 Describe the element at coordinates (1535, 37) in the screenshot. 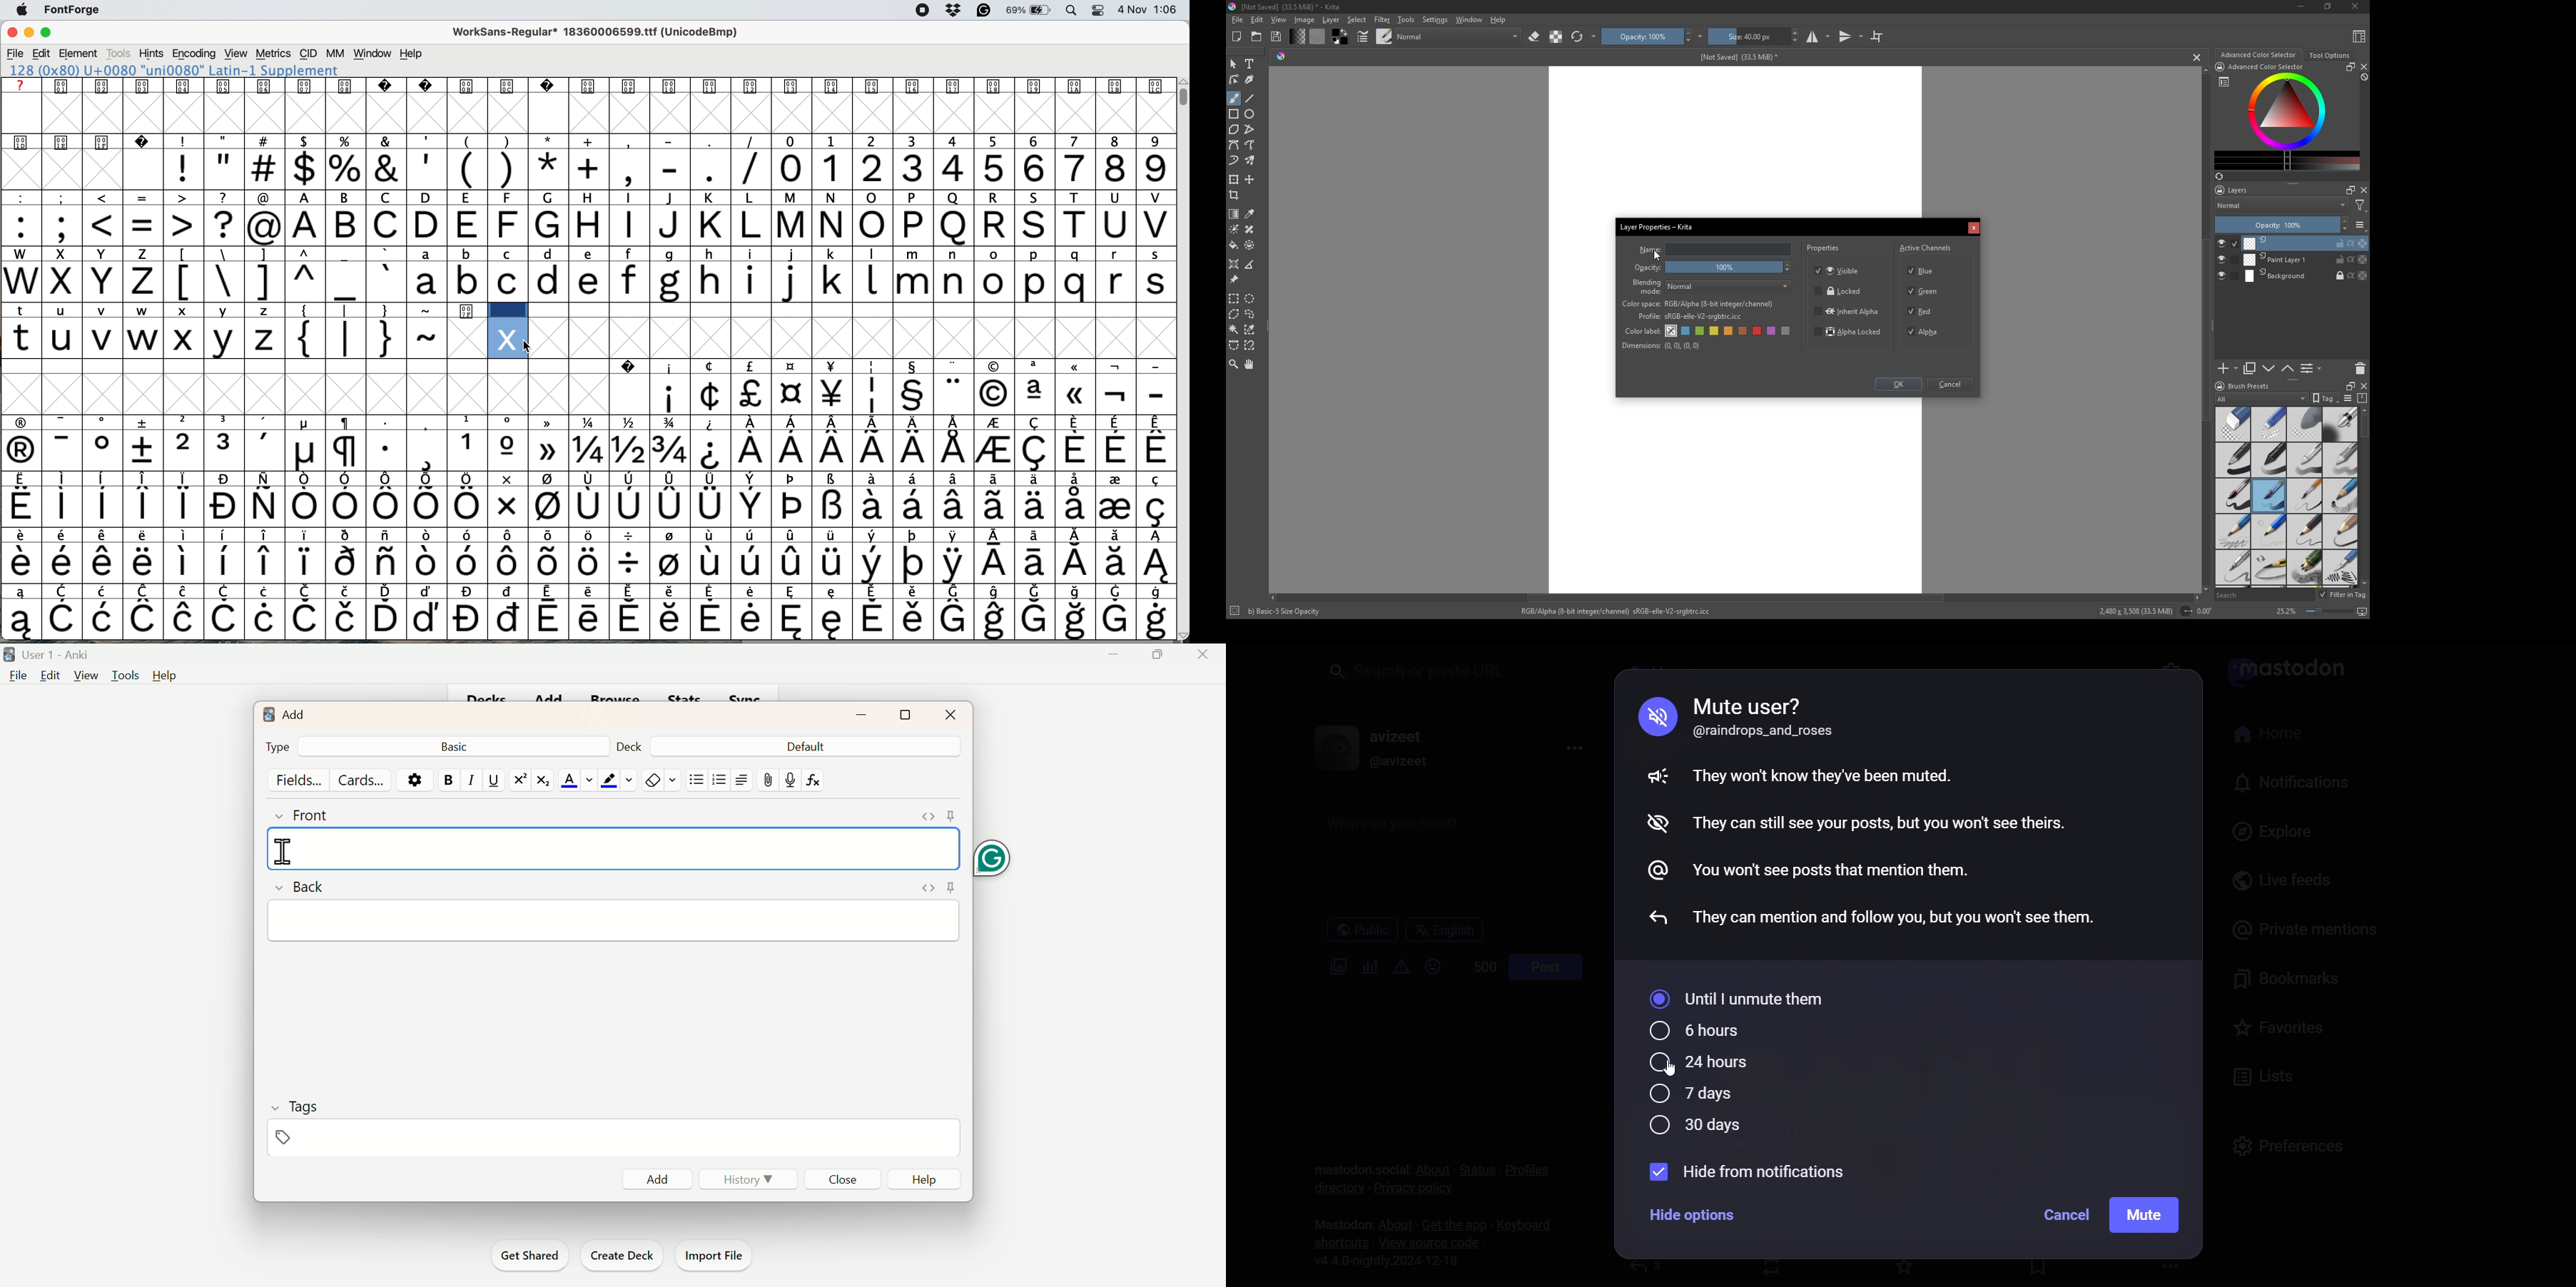

I see `erase` at that location.